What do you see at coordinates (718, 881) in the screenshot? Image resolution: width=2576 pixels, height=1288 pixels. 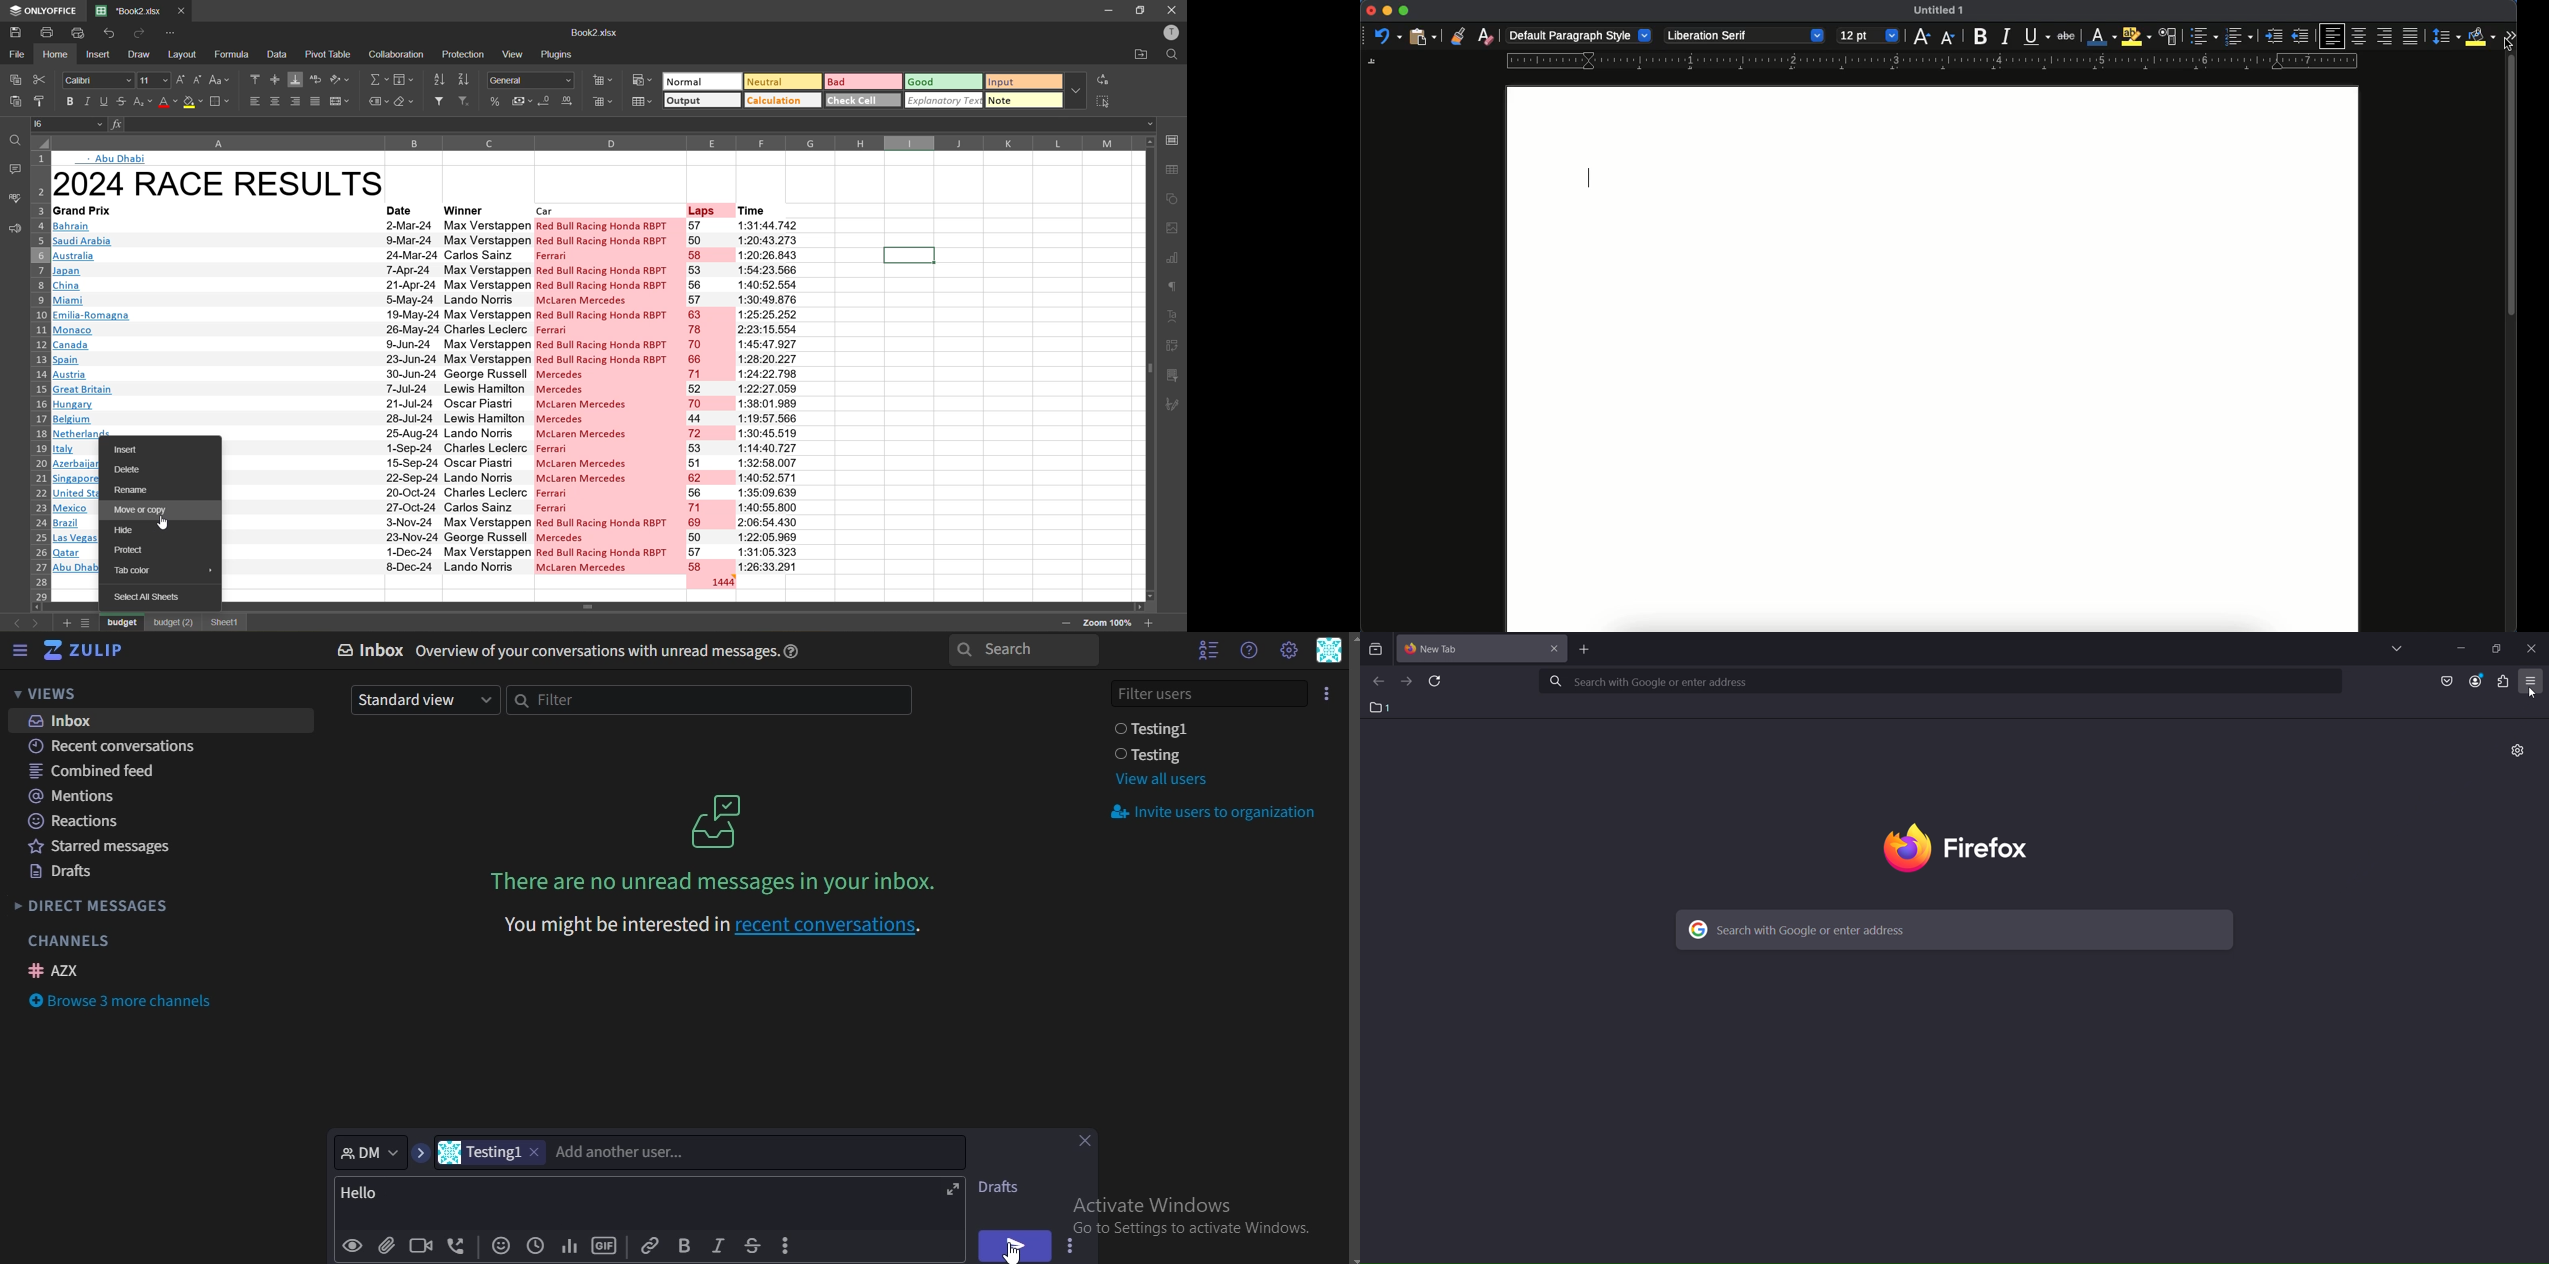 I see `There are no unread messages in your inbox.` at bounding box center [718, 881].